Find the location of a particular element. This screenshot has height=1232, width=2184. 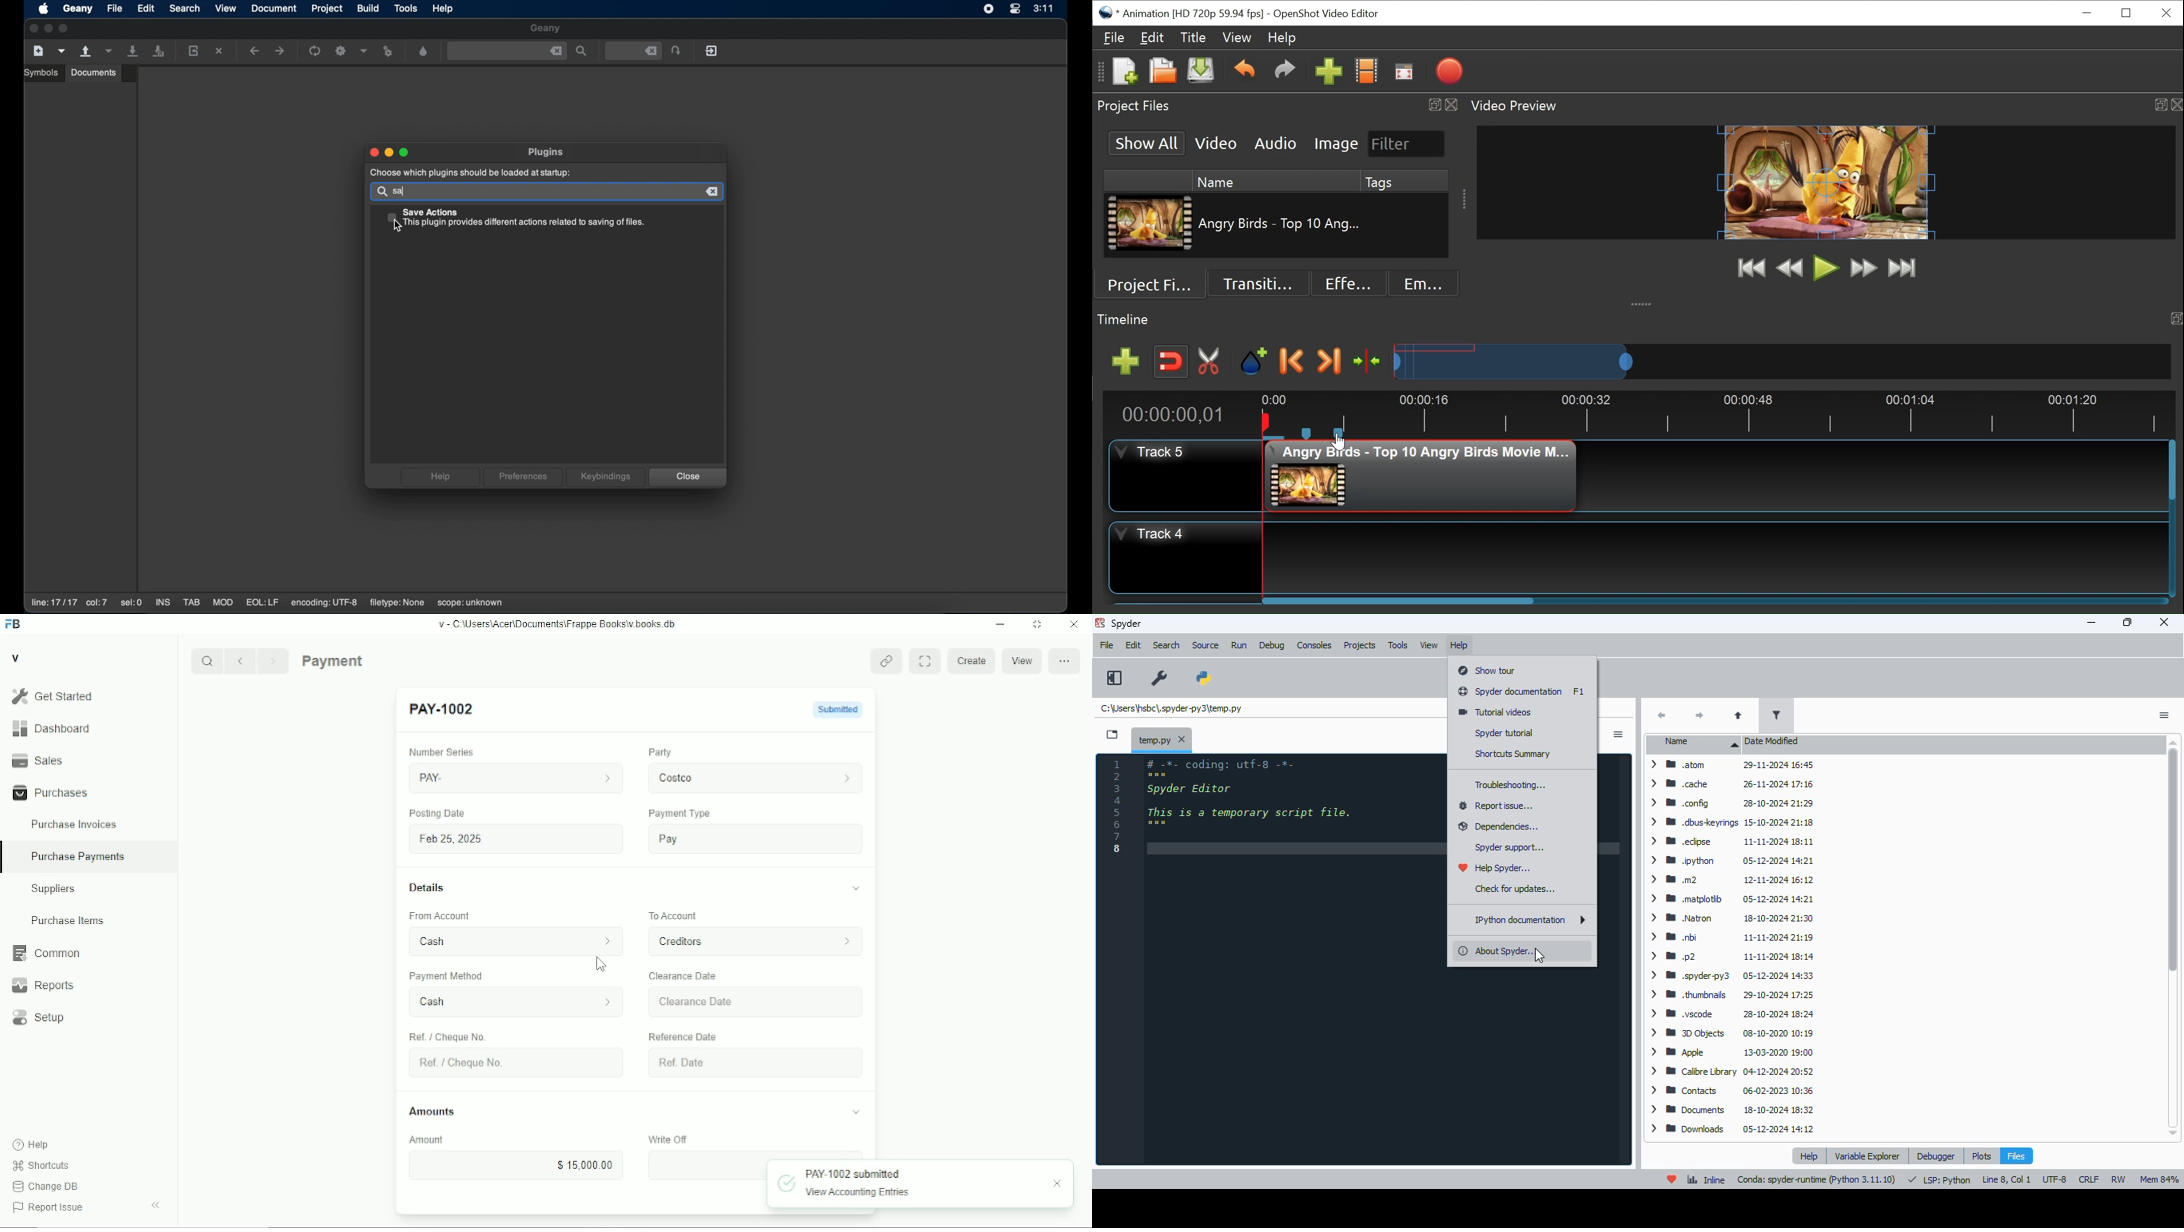

vertical scrollbar is located at coordinates (871, 907).